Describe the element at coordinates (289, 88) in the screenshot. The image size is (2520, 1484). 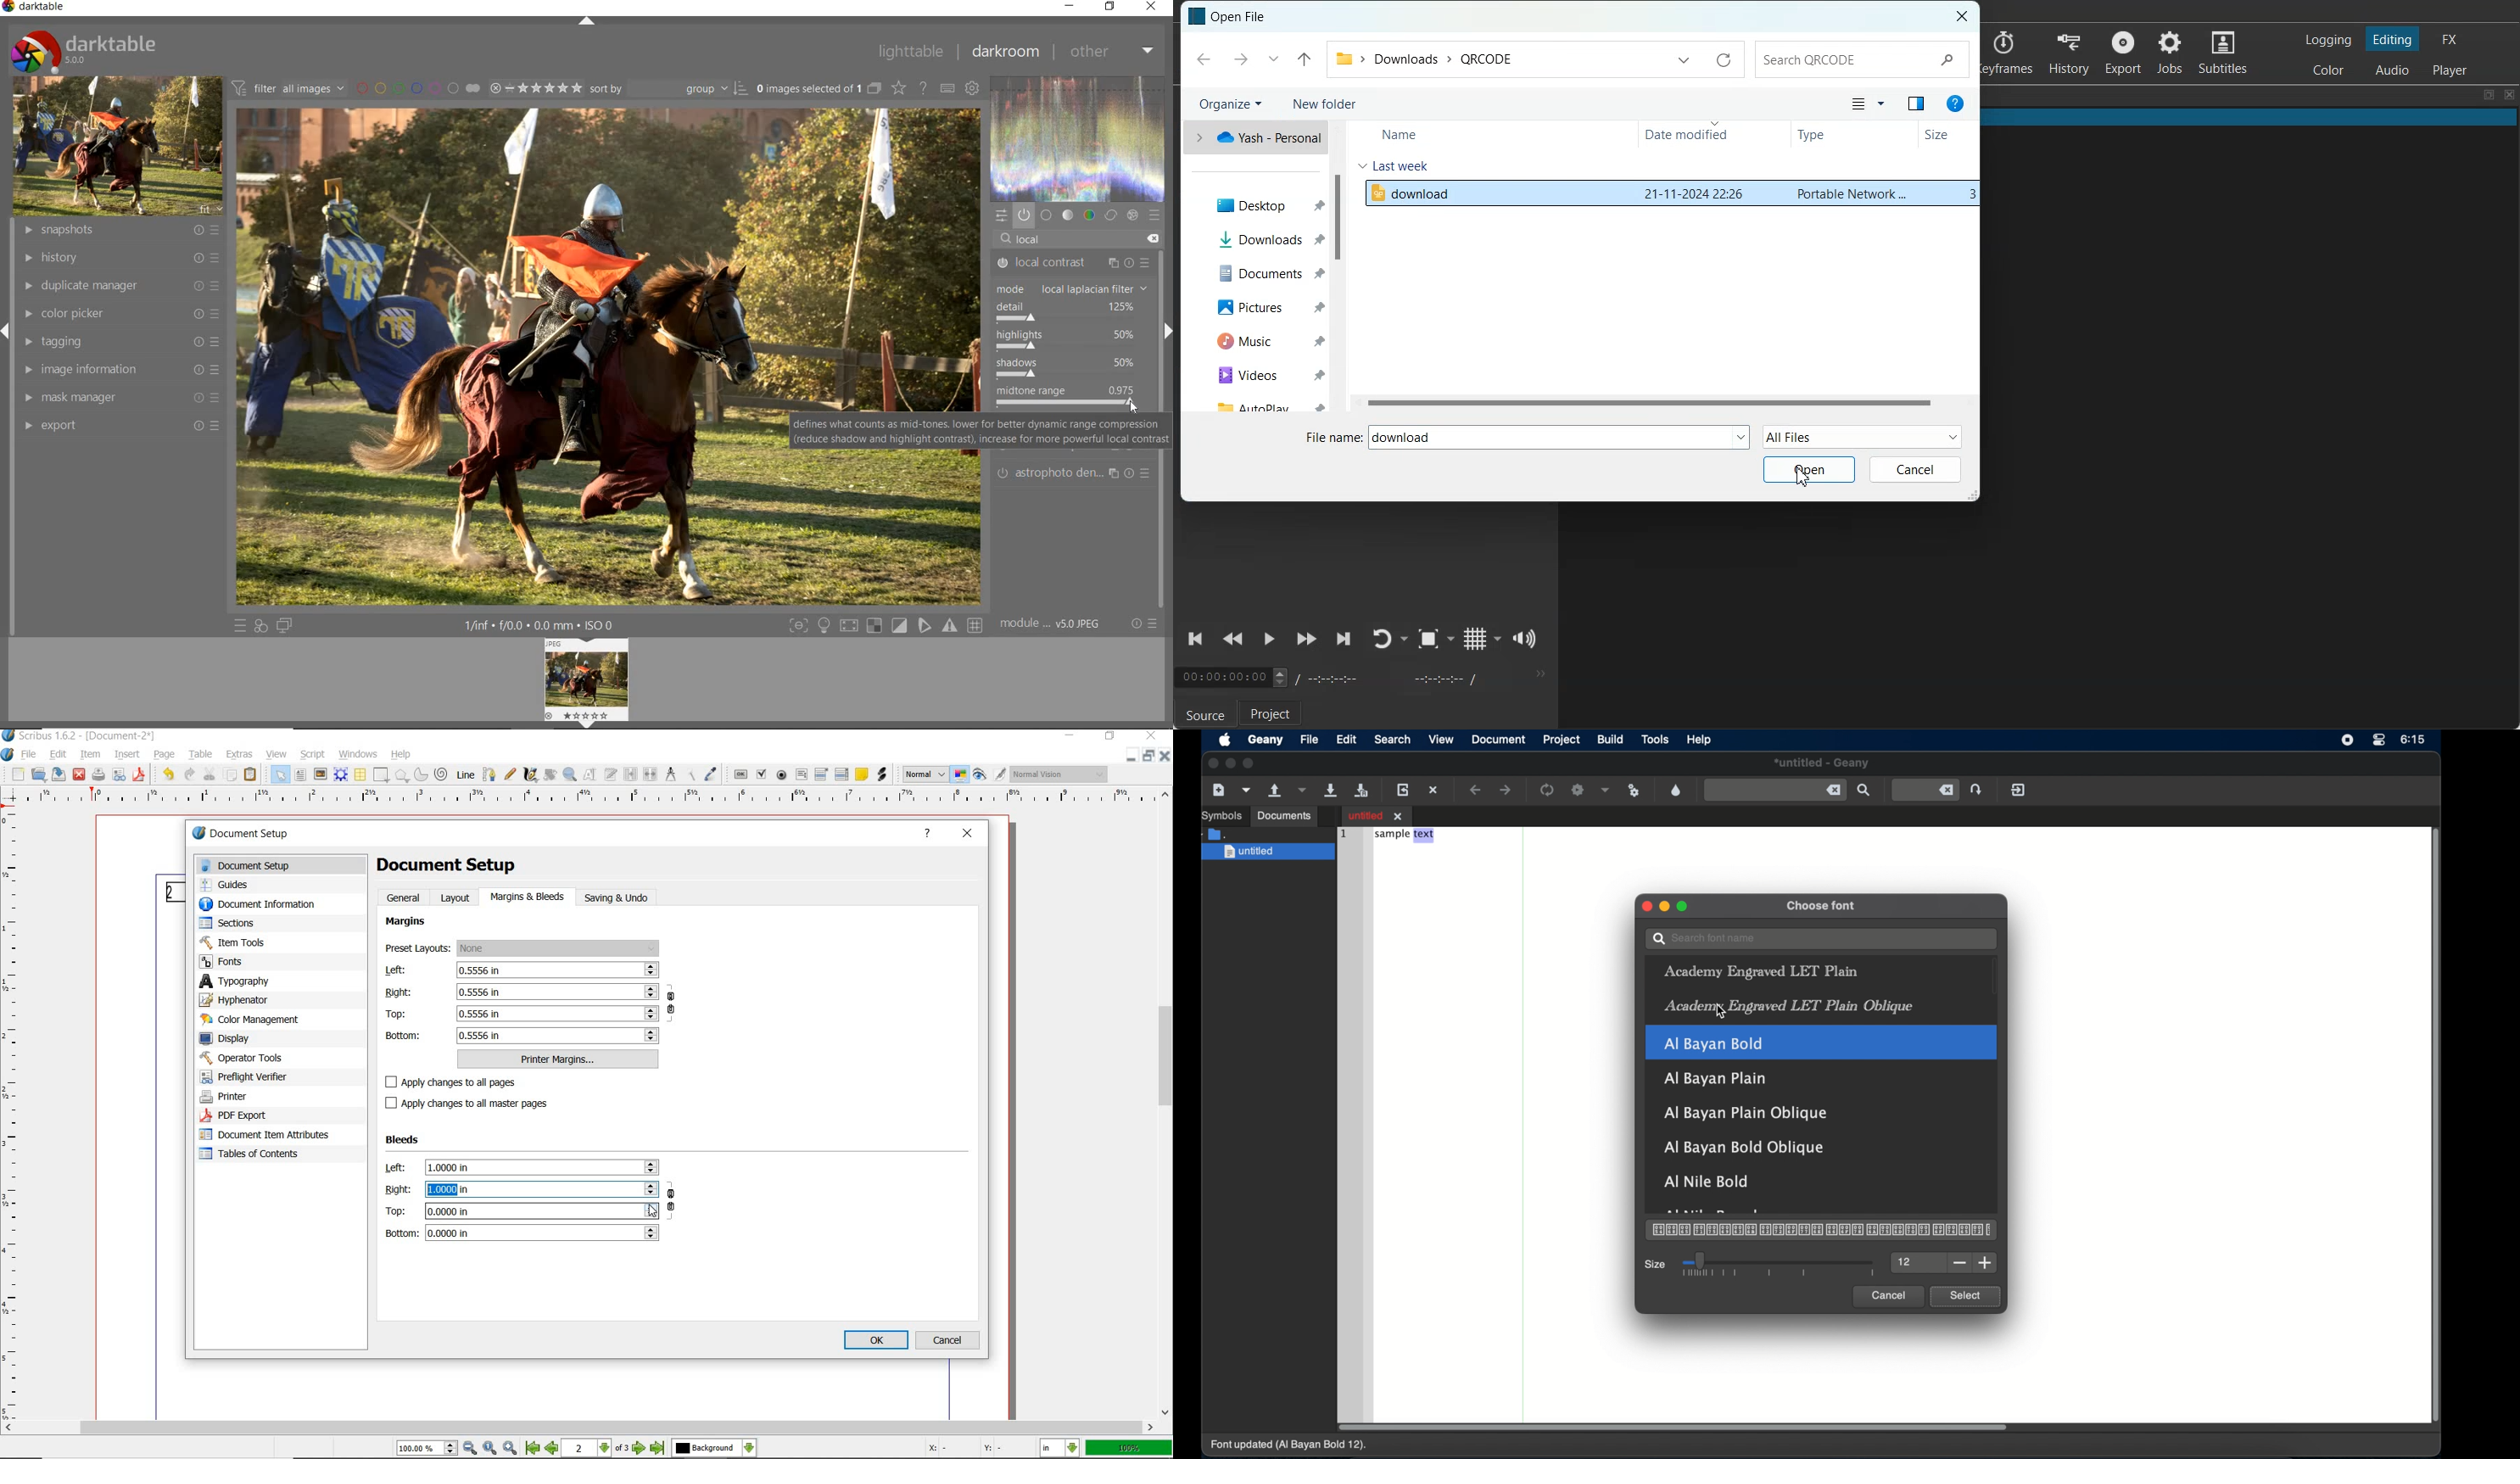
I see `filter all images` at that location.